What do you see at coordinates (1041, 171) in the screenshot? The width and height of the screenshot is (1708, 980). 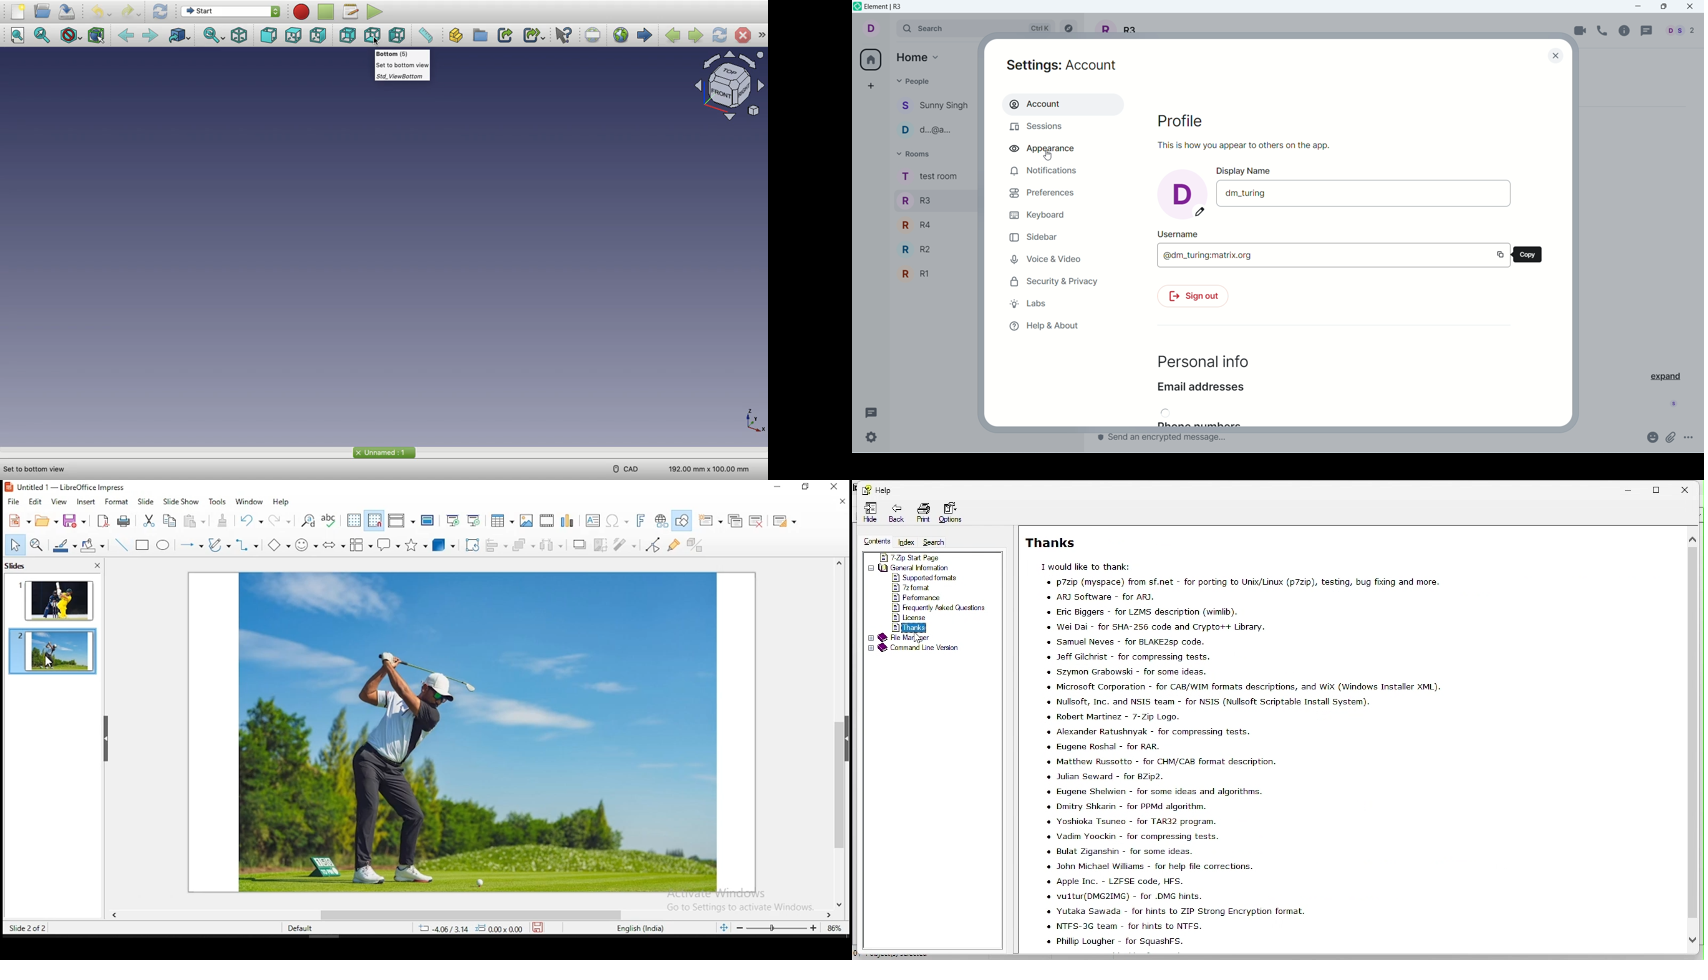 I see `notification` at bounding box center [1041, 171].